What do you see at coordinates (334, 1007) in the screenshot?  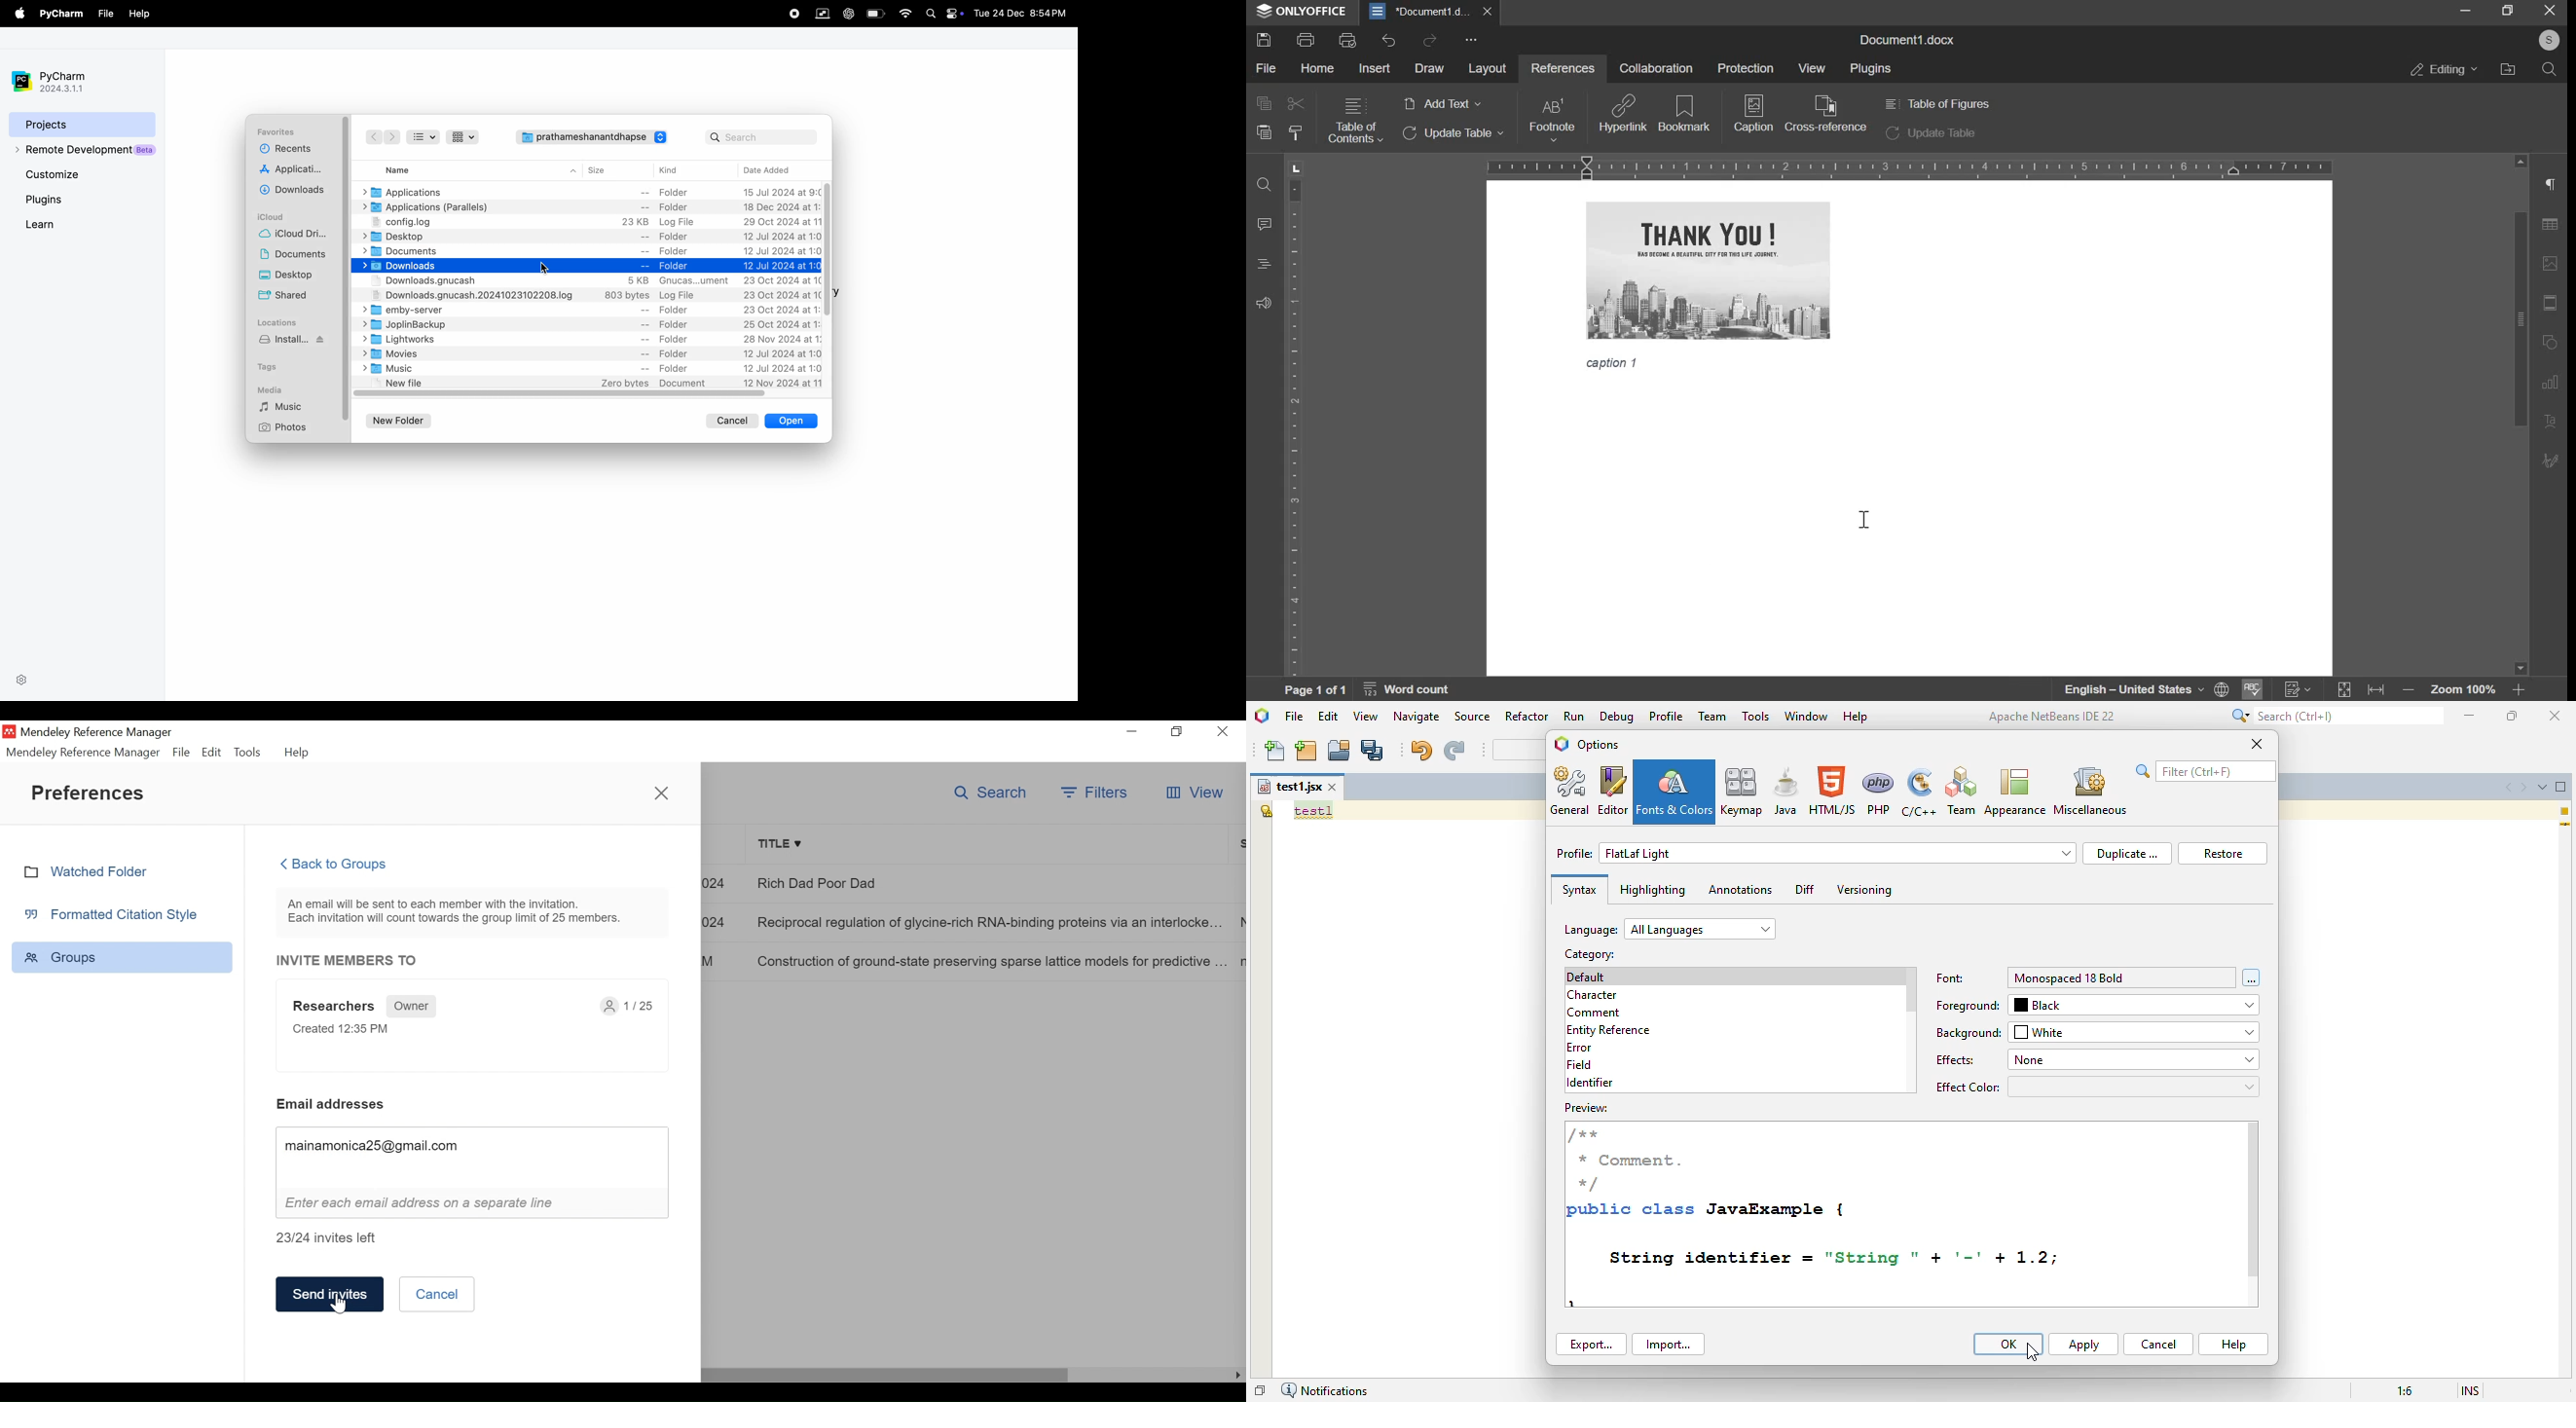 I see `Researchers` at bounding box center [334, 1007].